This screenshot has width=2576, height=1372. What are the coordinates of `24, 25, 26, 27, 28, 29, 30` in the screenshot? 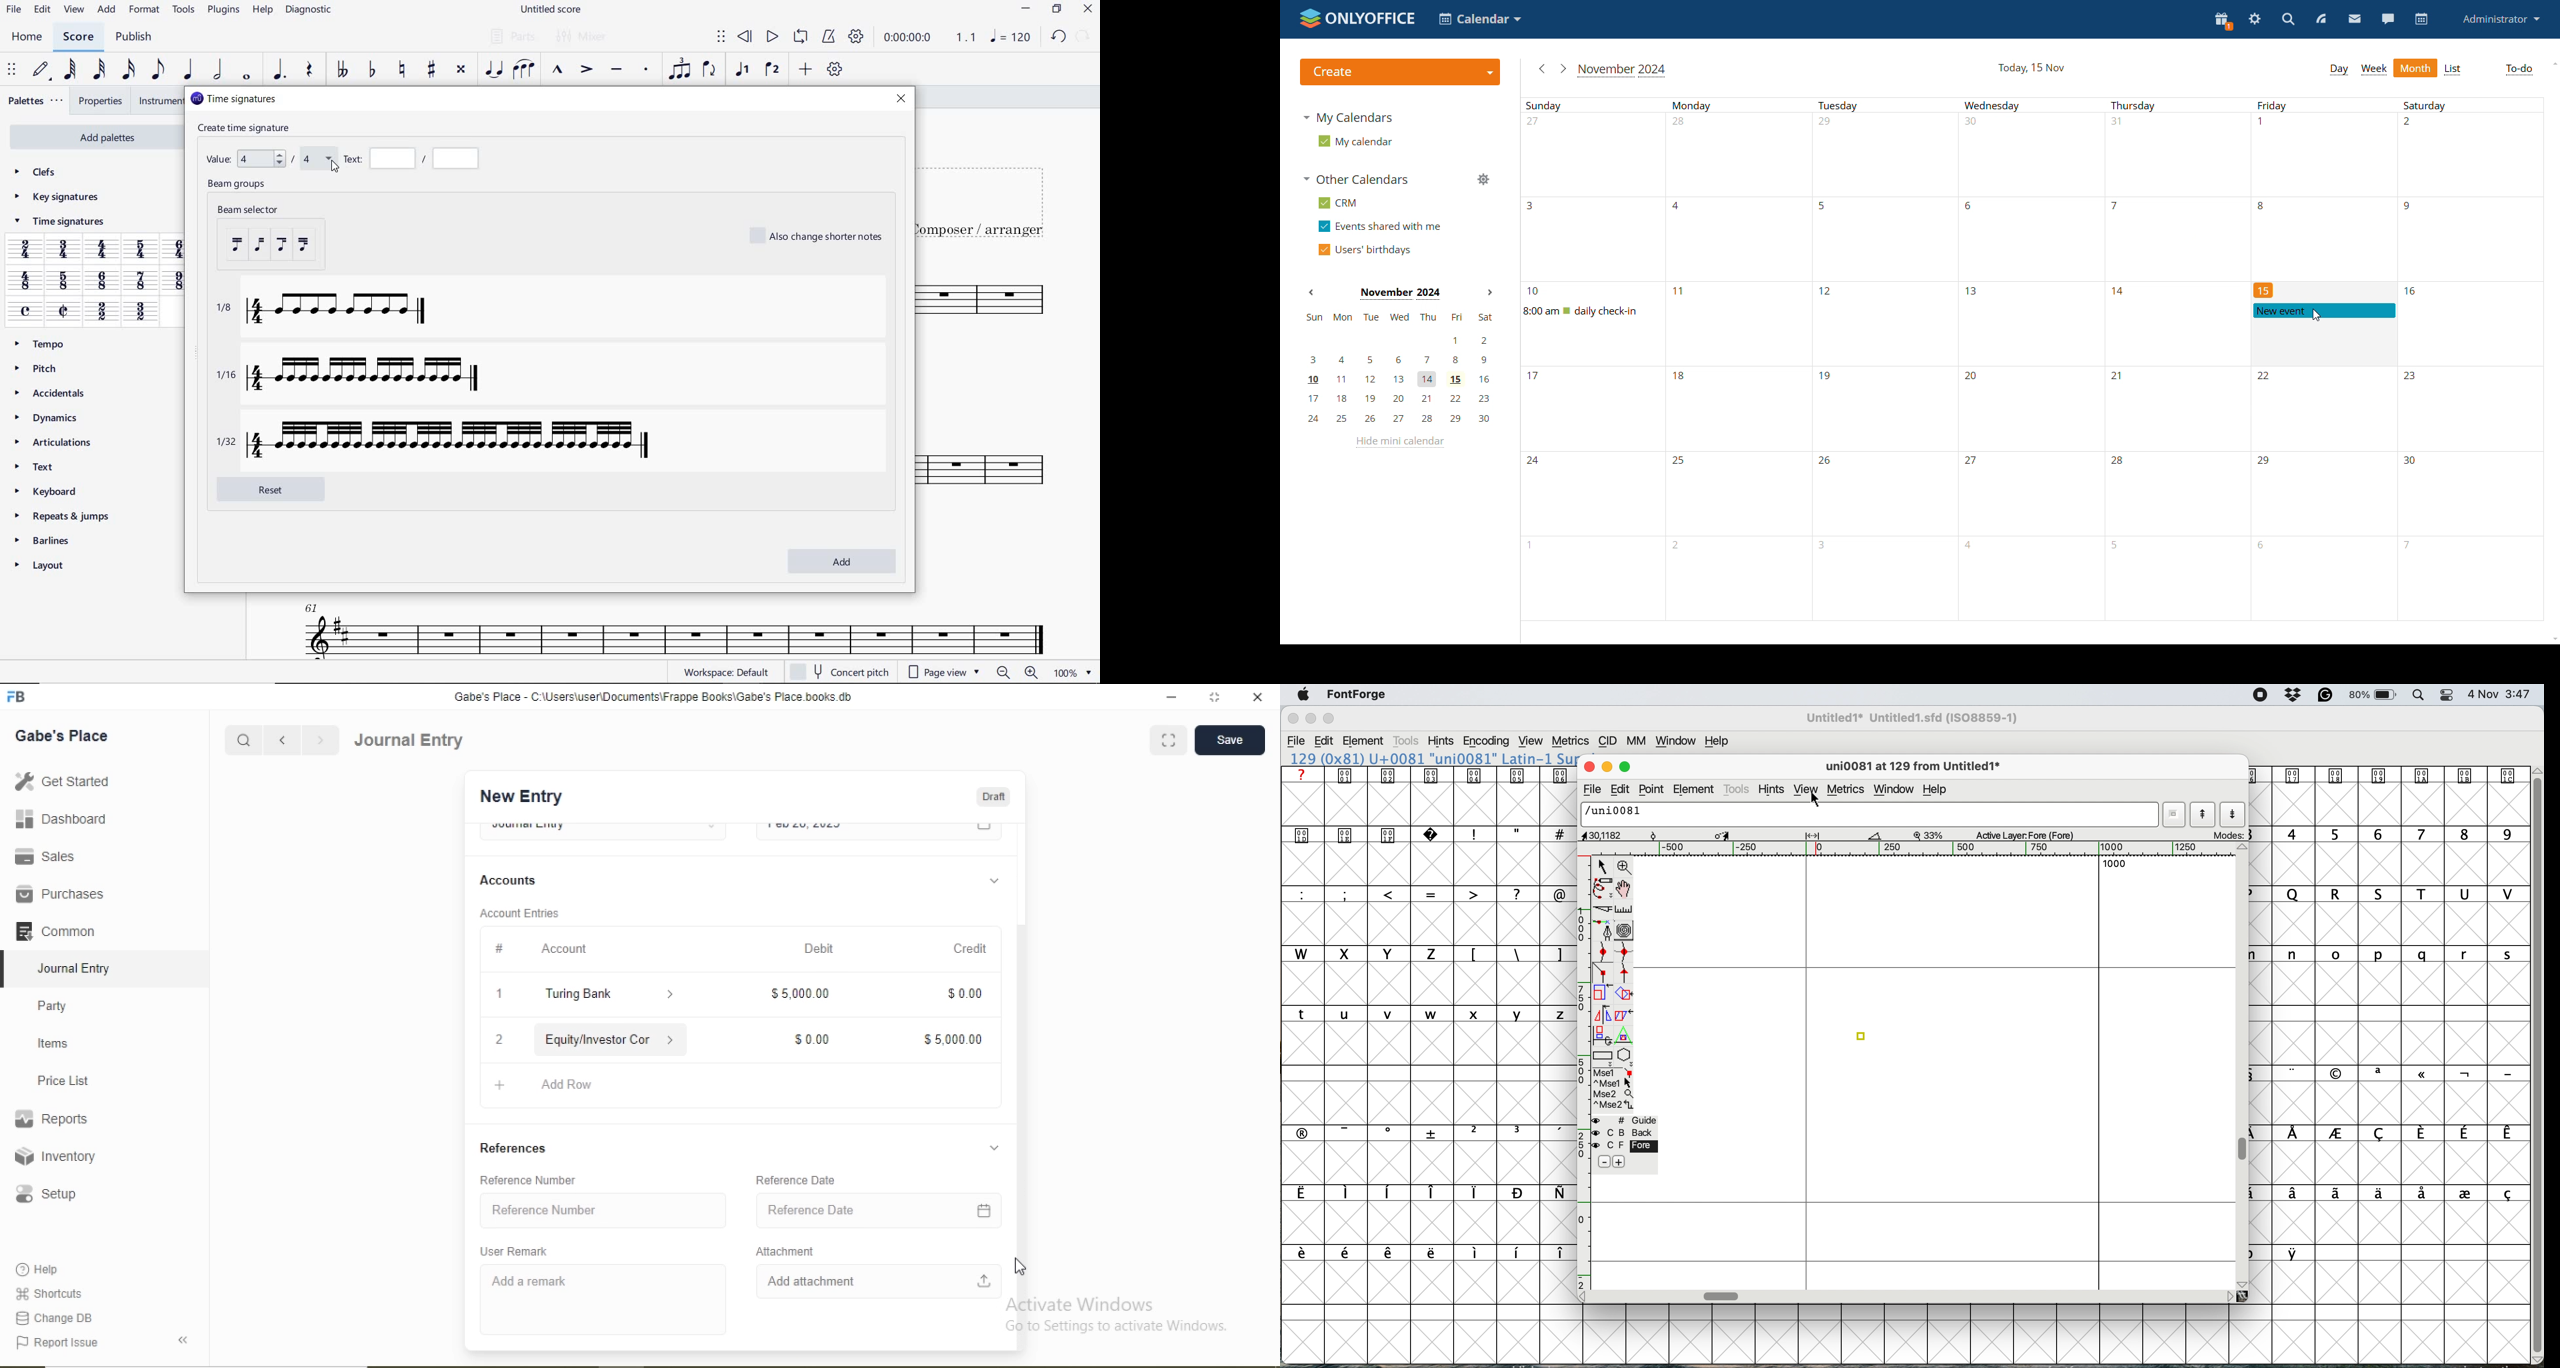 It's located at (1398, 419).